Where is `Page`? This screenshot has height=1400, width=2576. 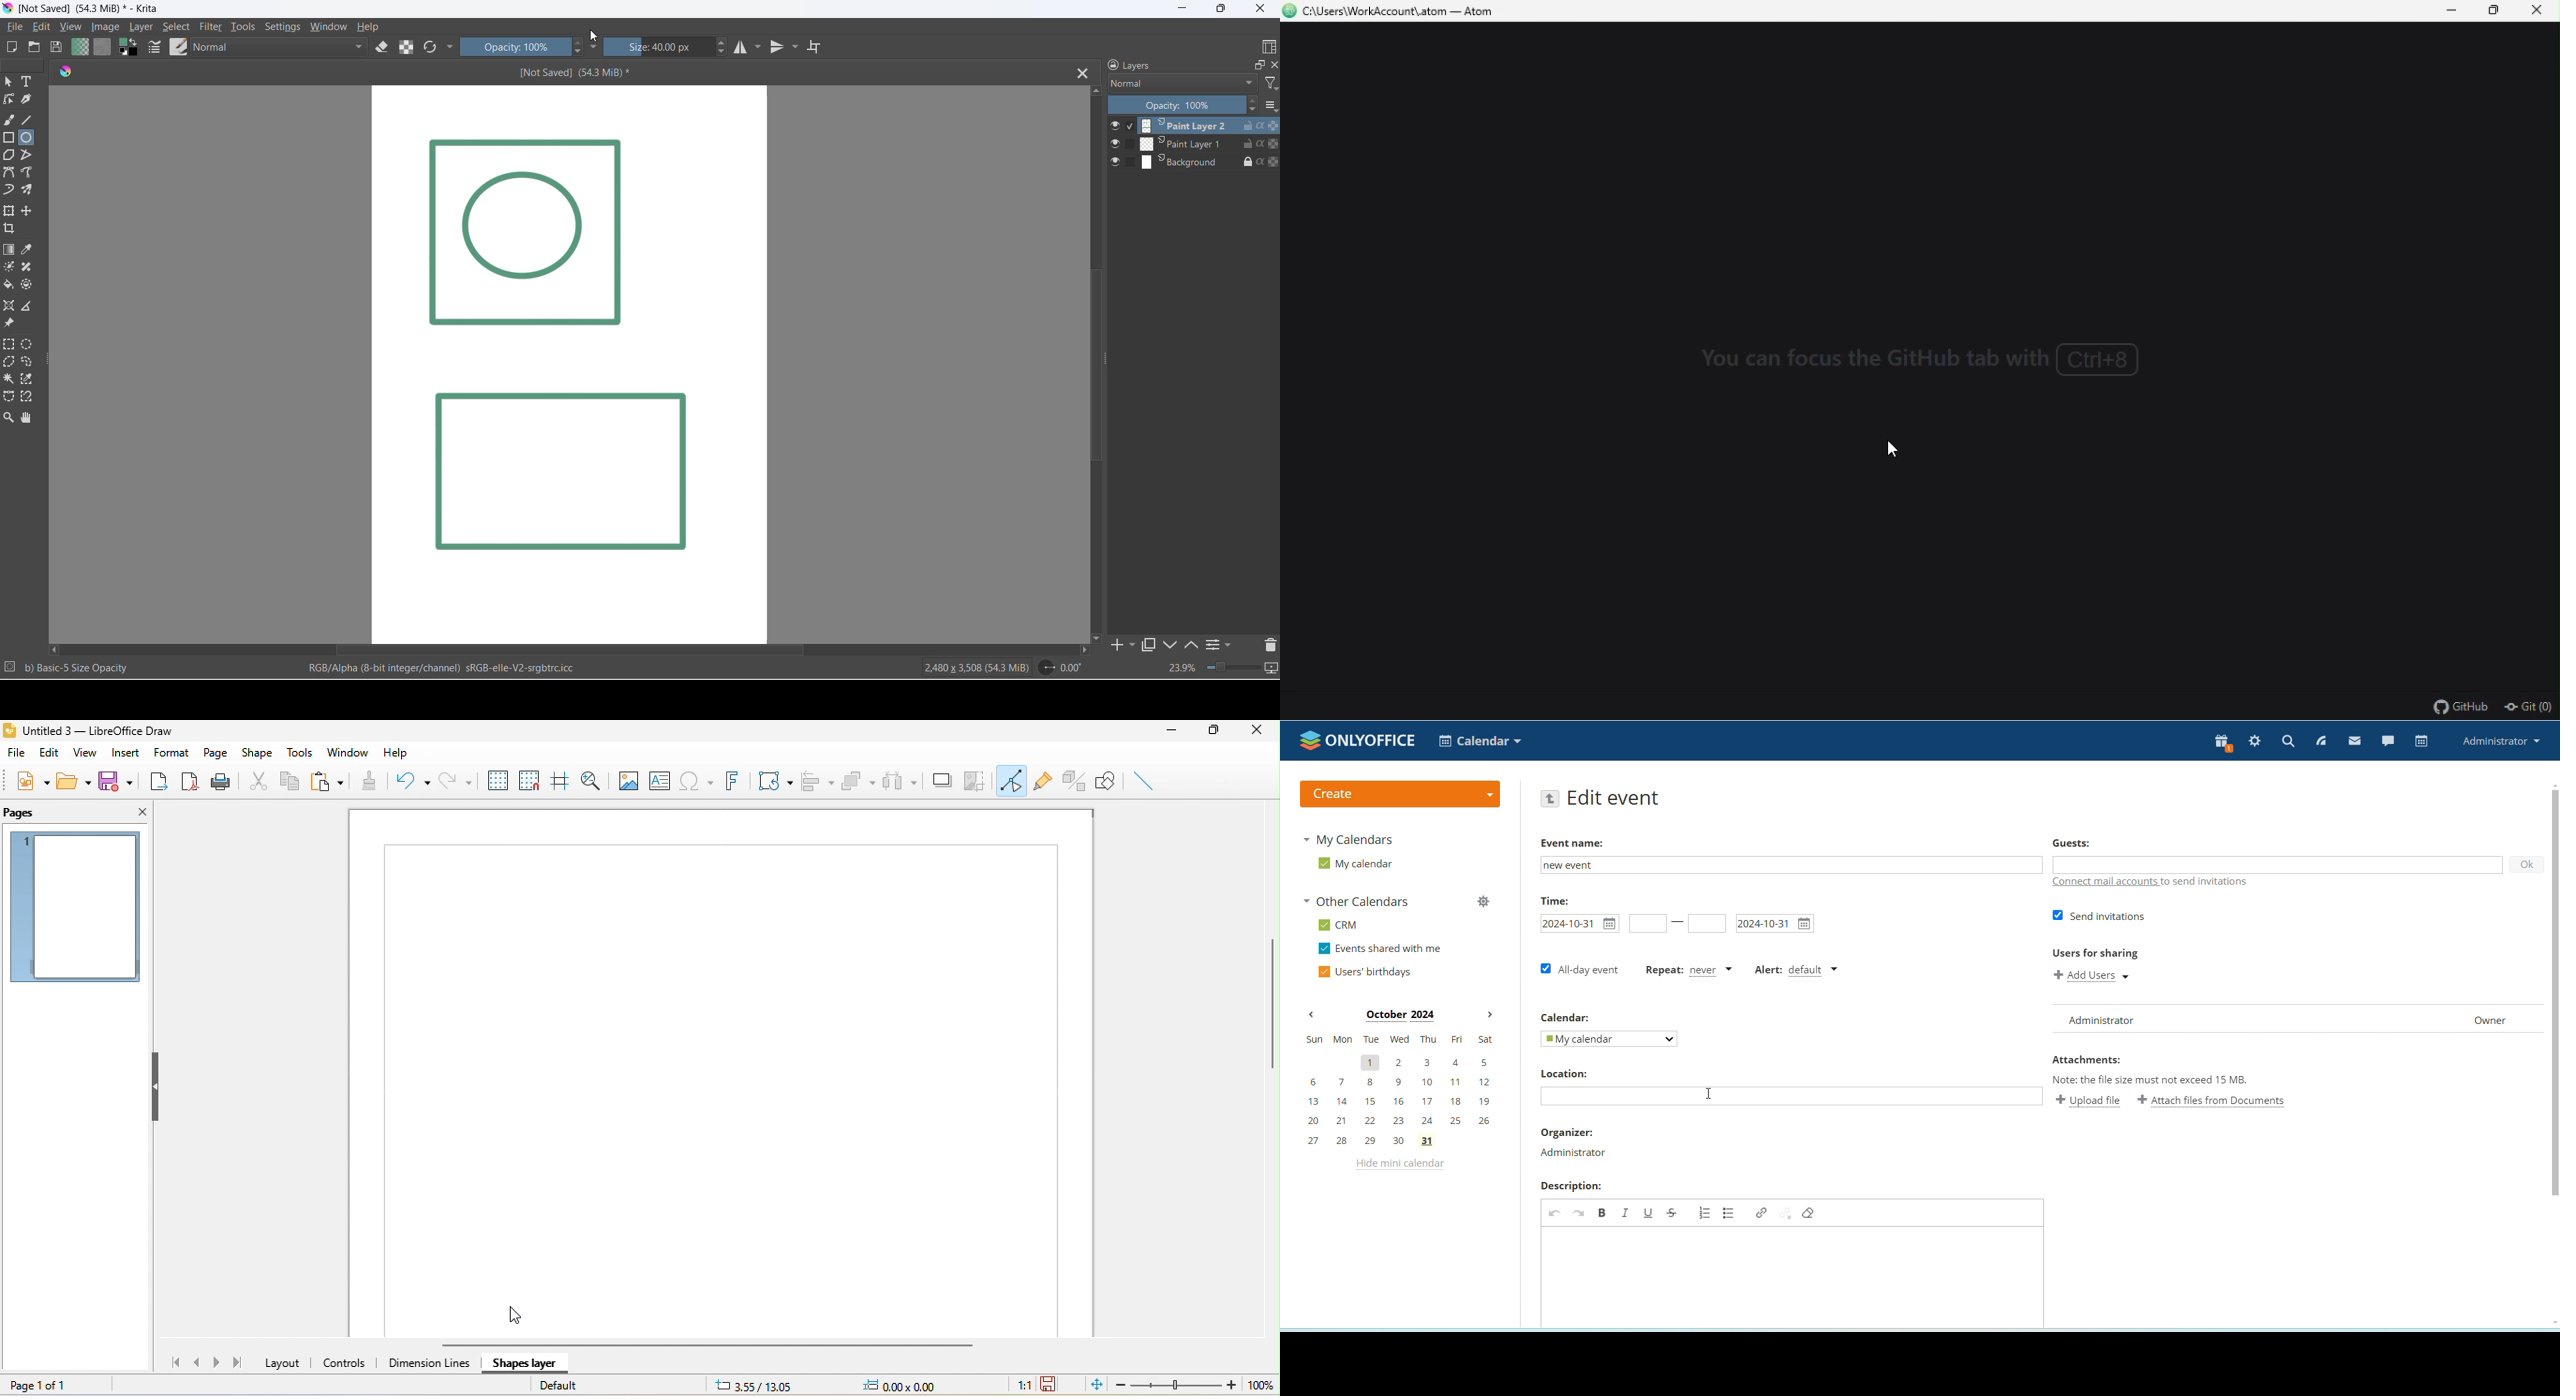 Page is located at coordinates (722, 1052).